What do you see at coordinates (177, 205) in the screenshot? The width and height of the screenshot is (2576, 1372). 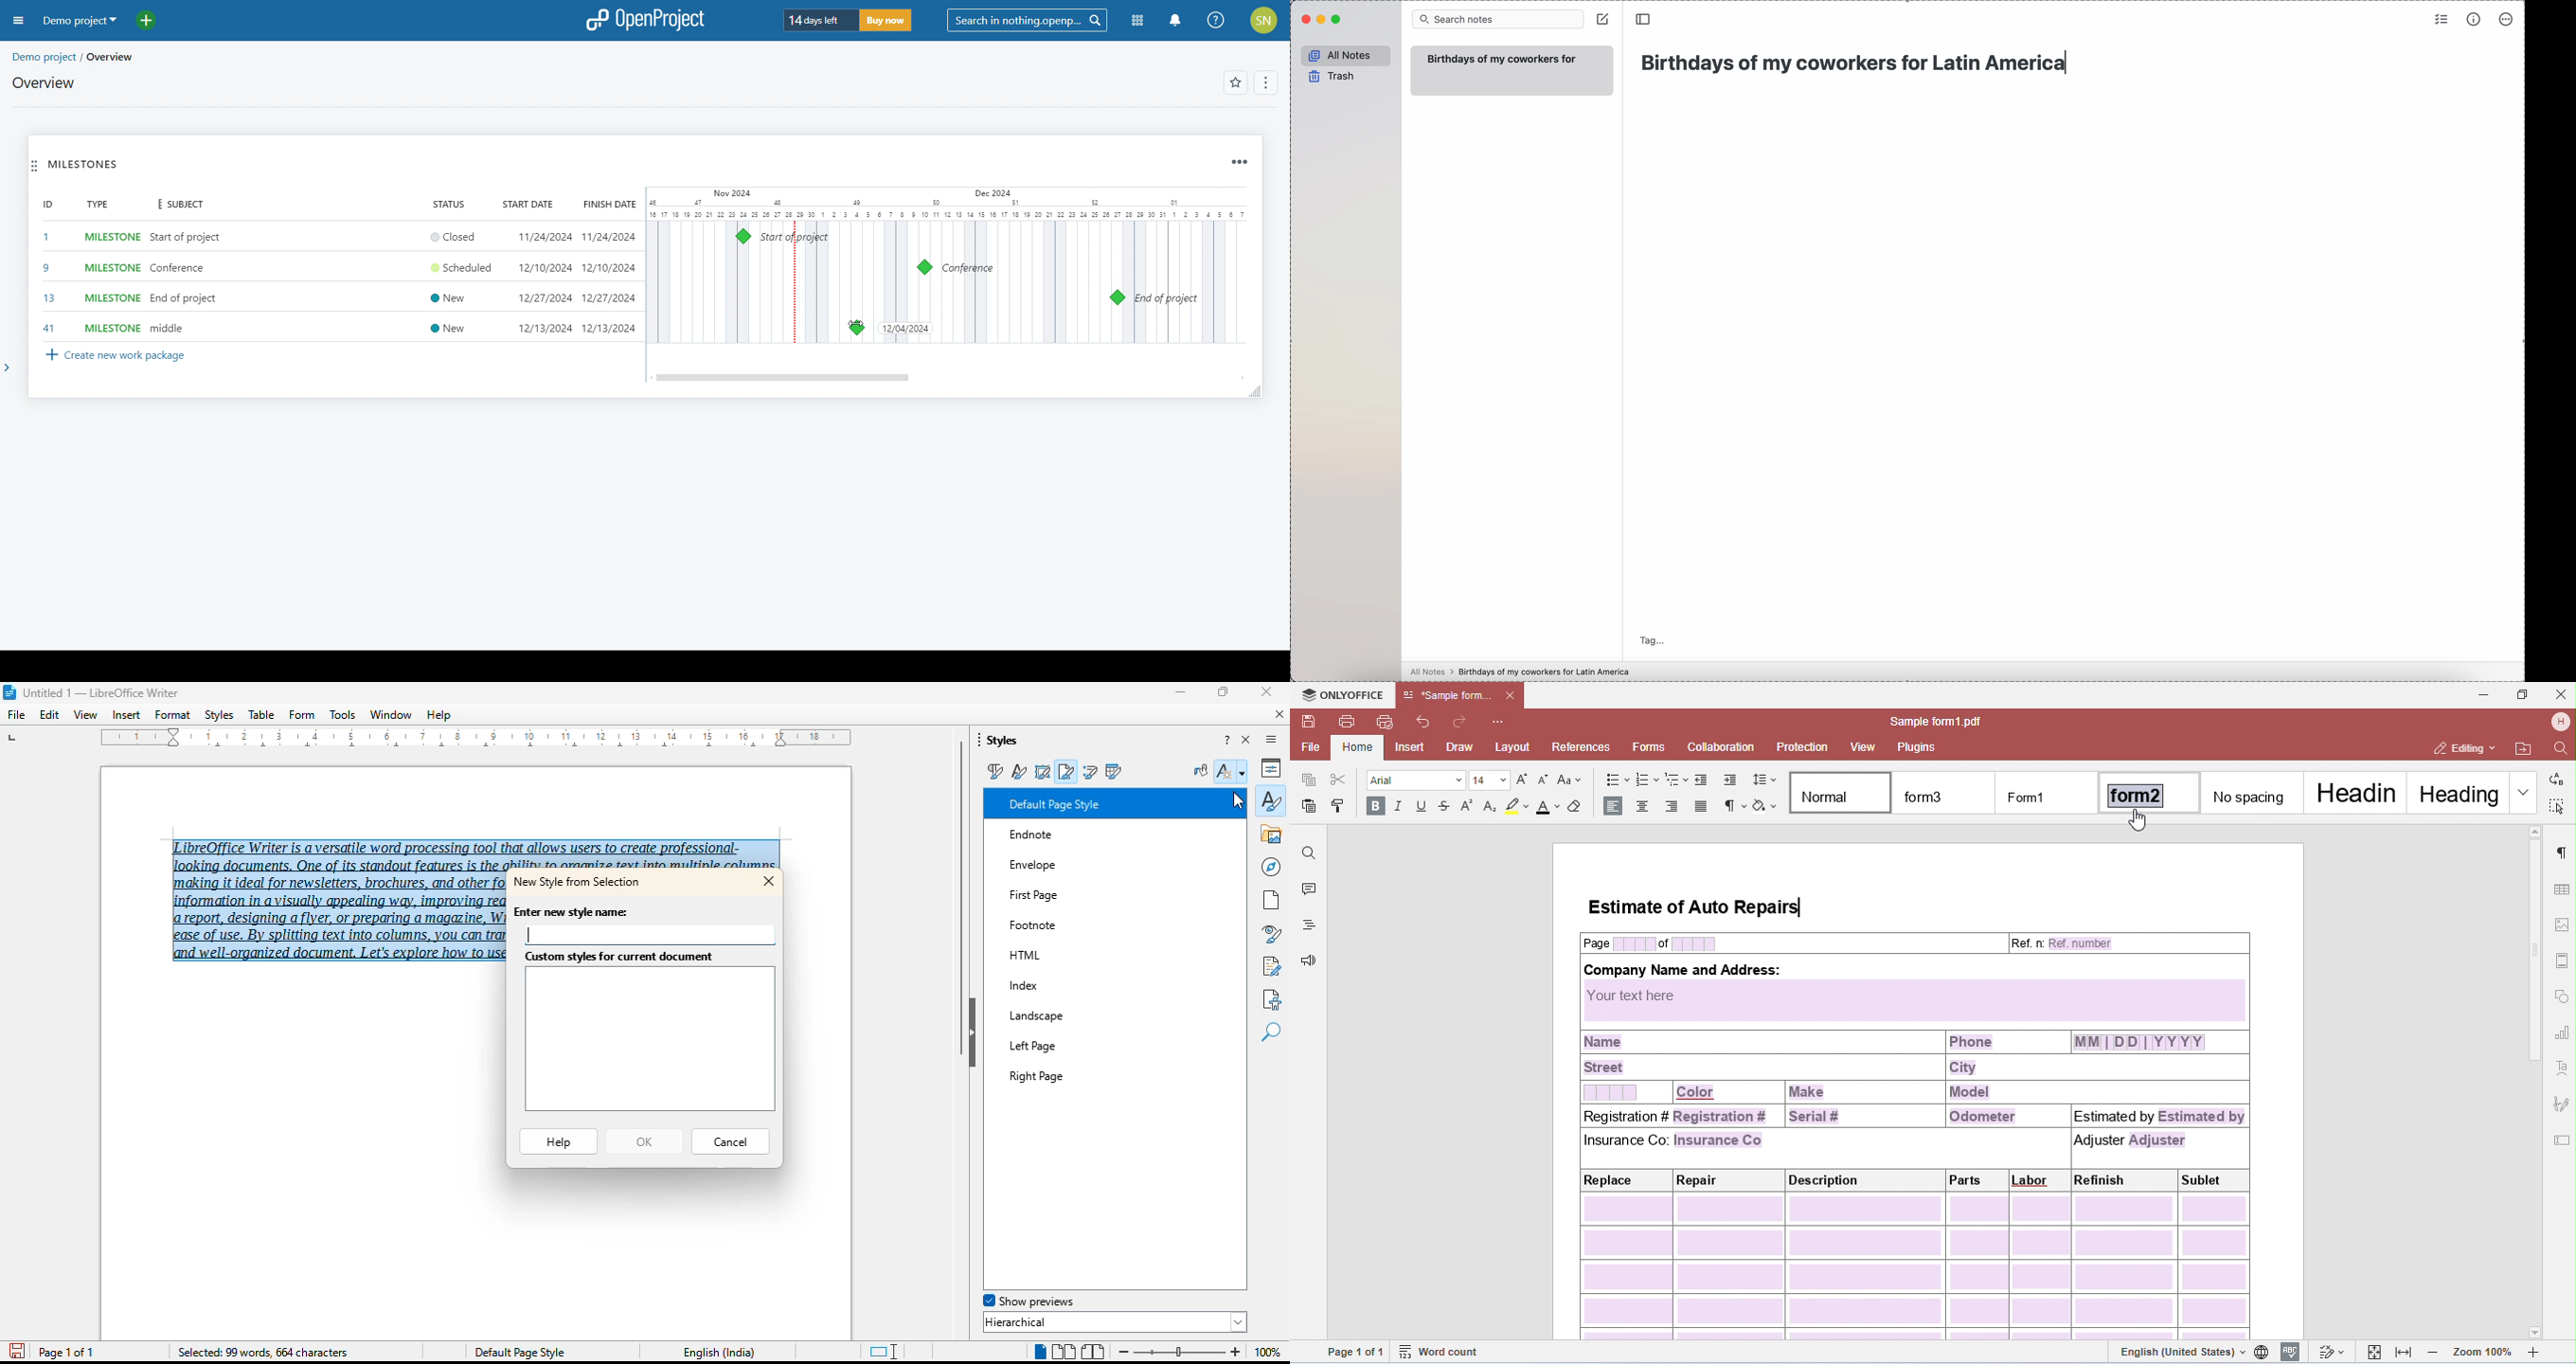 I see `subject` at bounding box center [177, 205].